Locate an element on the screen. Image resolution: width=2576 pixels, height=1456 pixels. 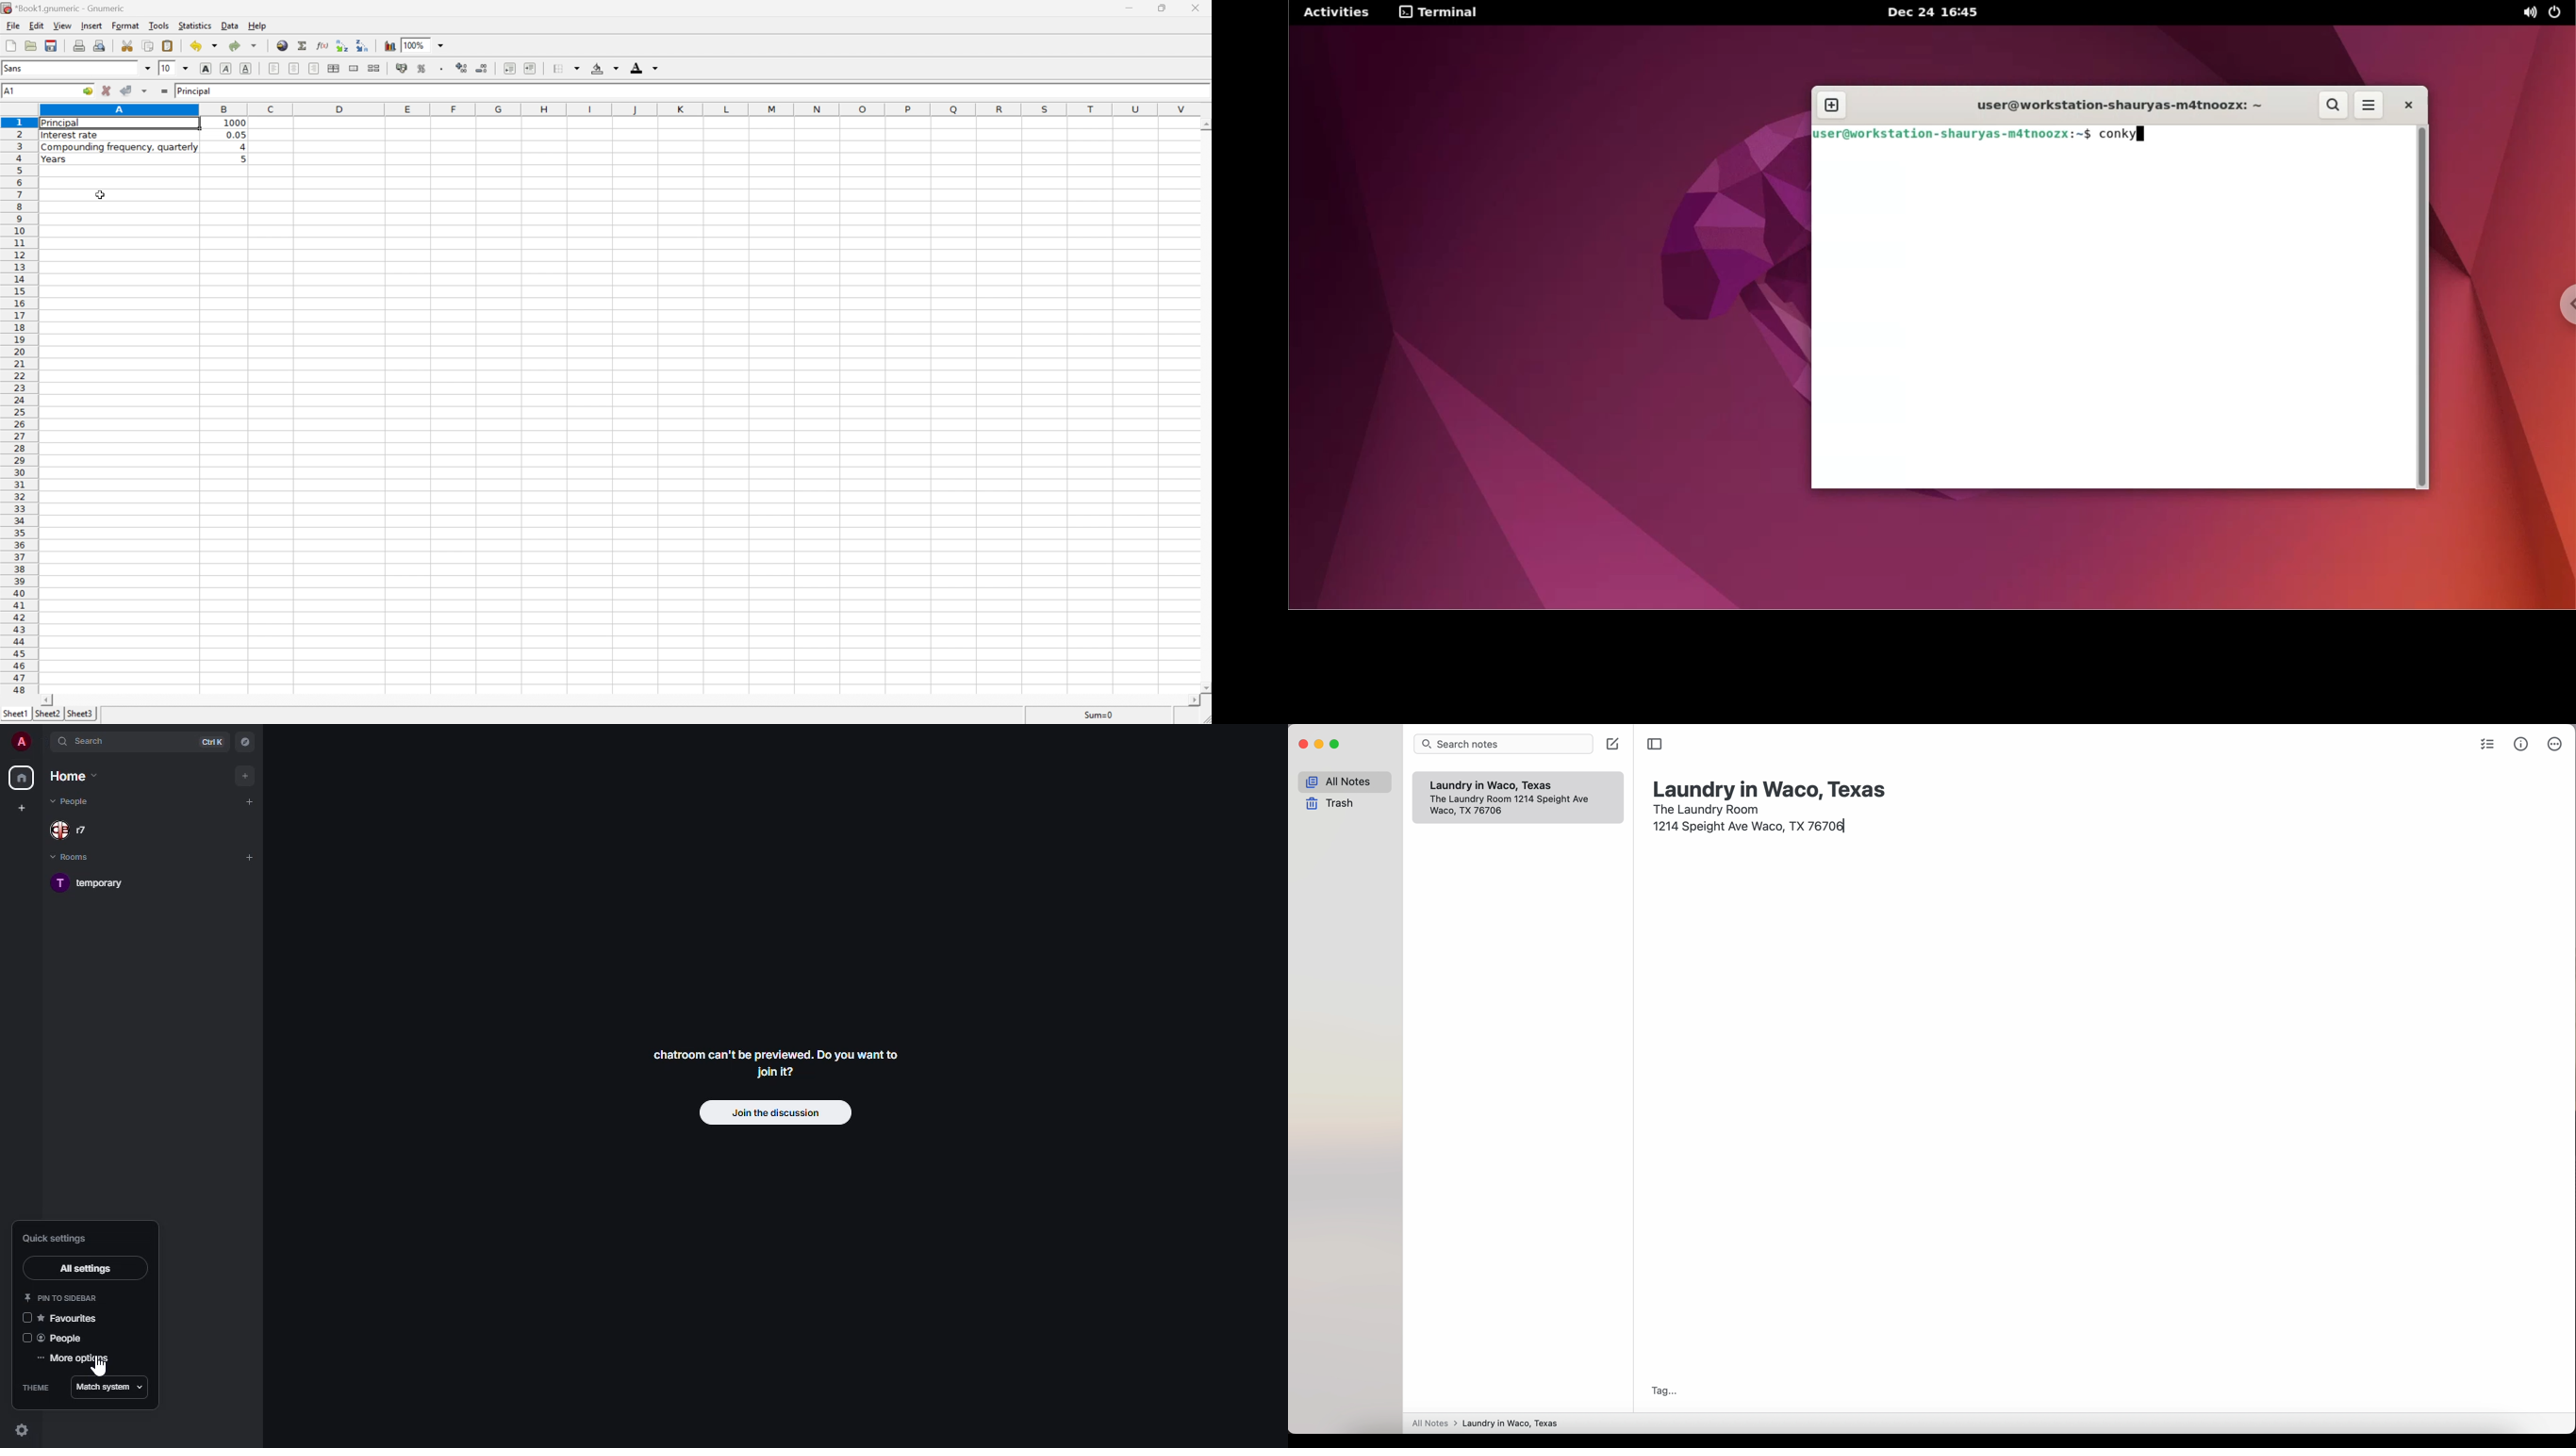
create new space is located at coordinates (24, 807).